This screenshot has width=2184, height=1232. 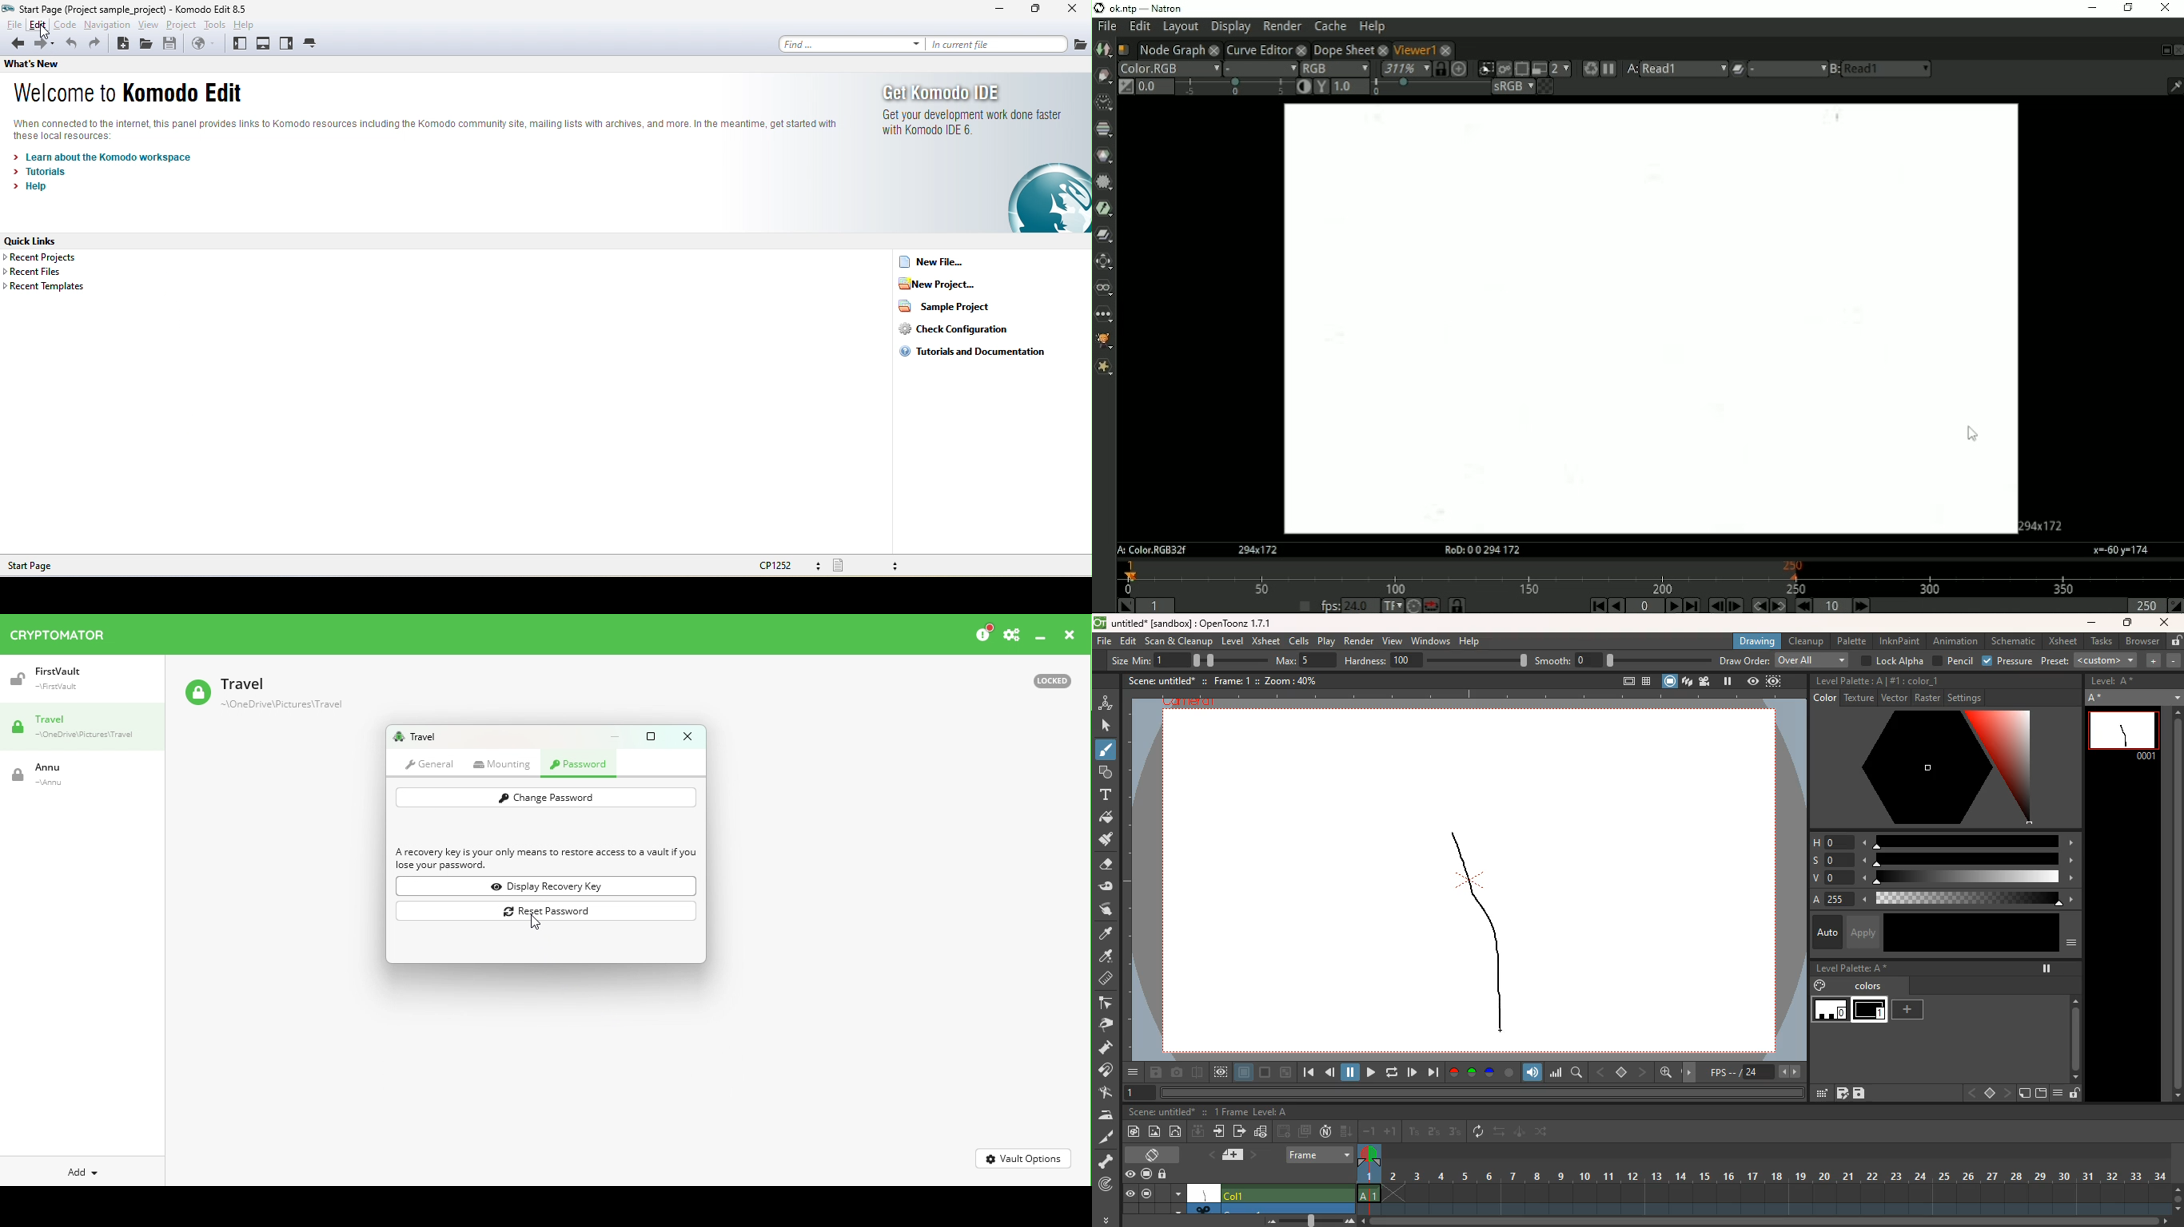 What do you see at coordinates (1039, 9) in the screenshot?
I see `maximize` at bounding box center [1039, 9].